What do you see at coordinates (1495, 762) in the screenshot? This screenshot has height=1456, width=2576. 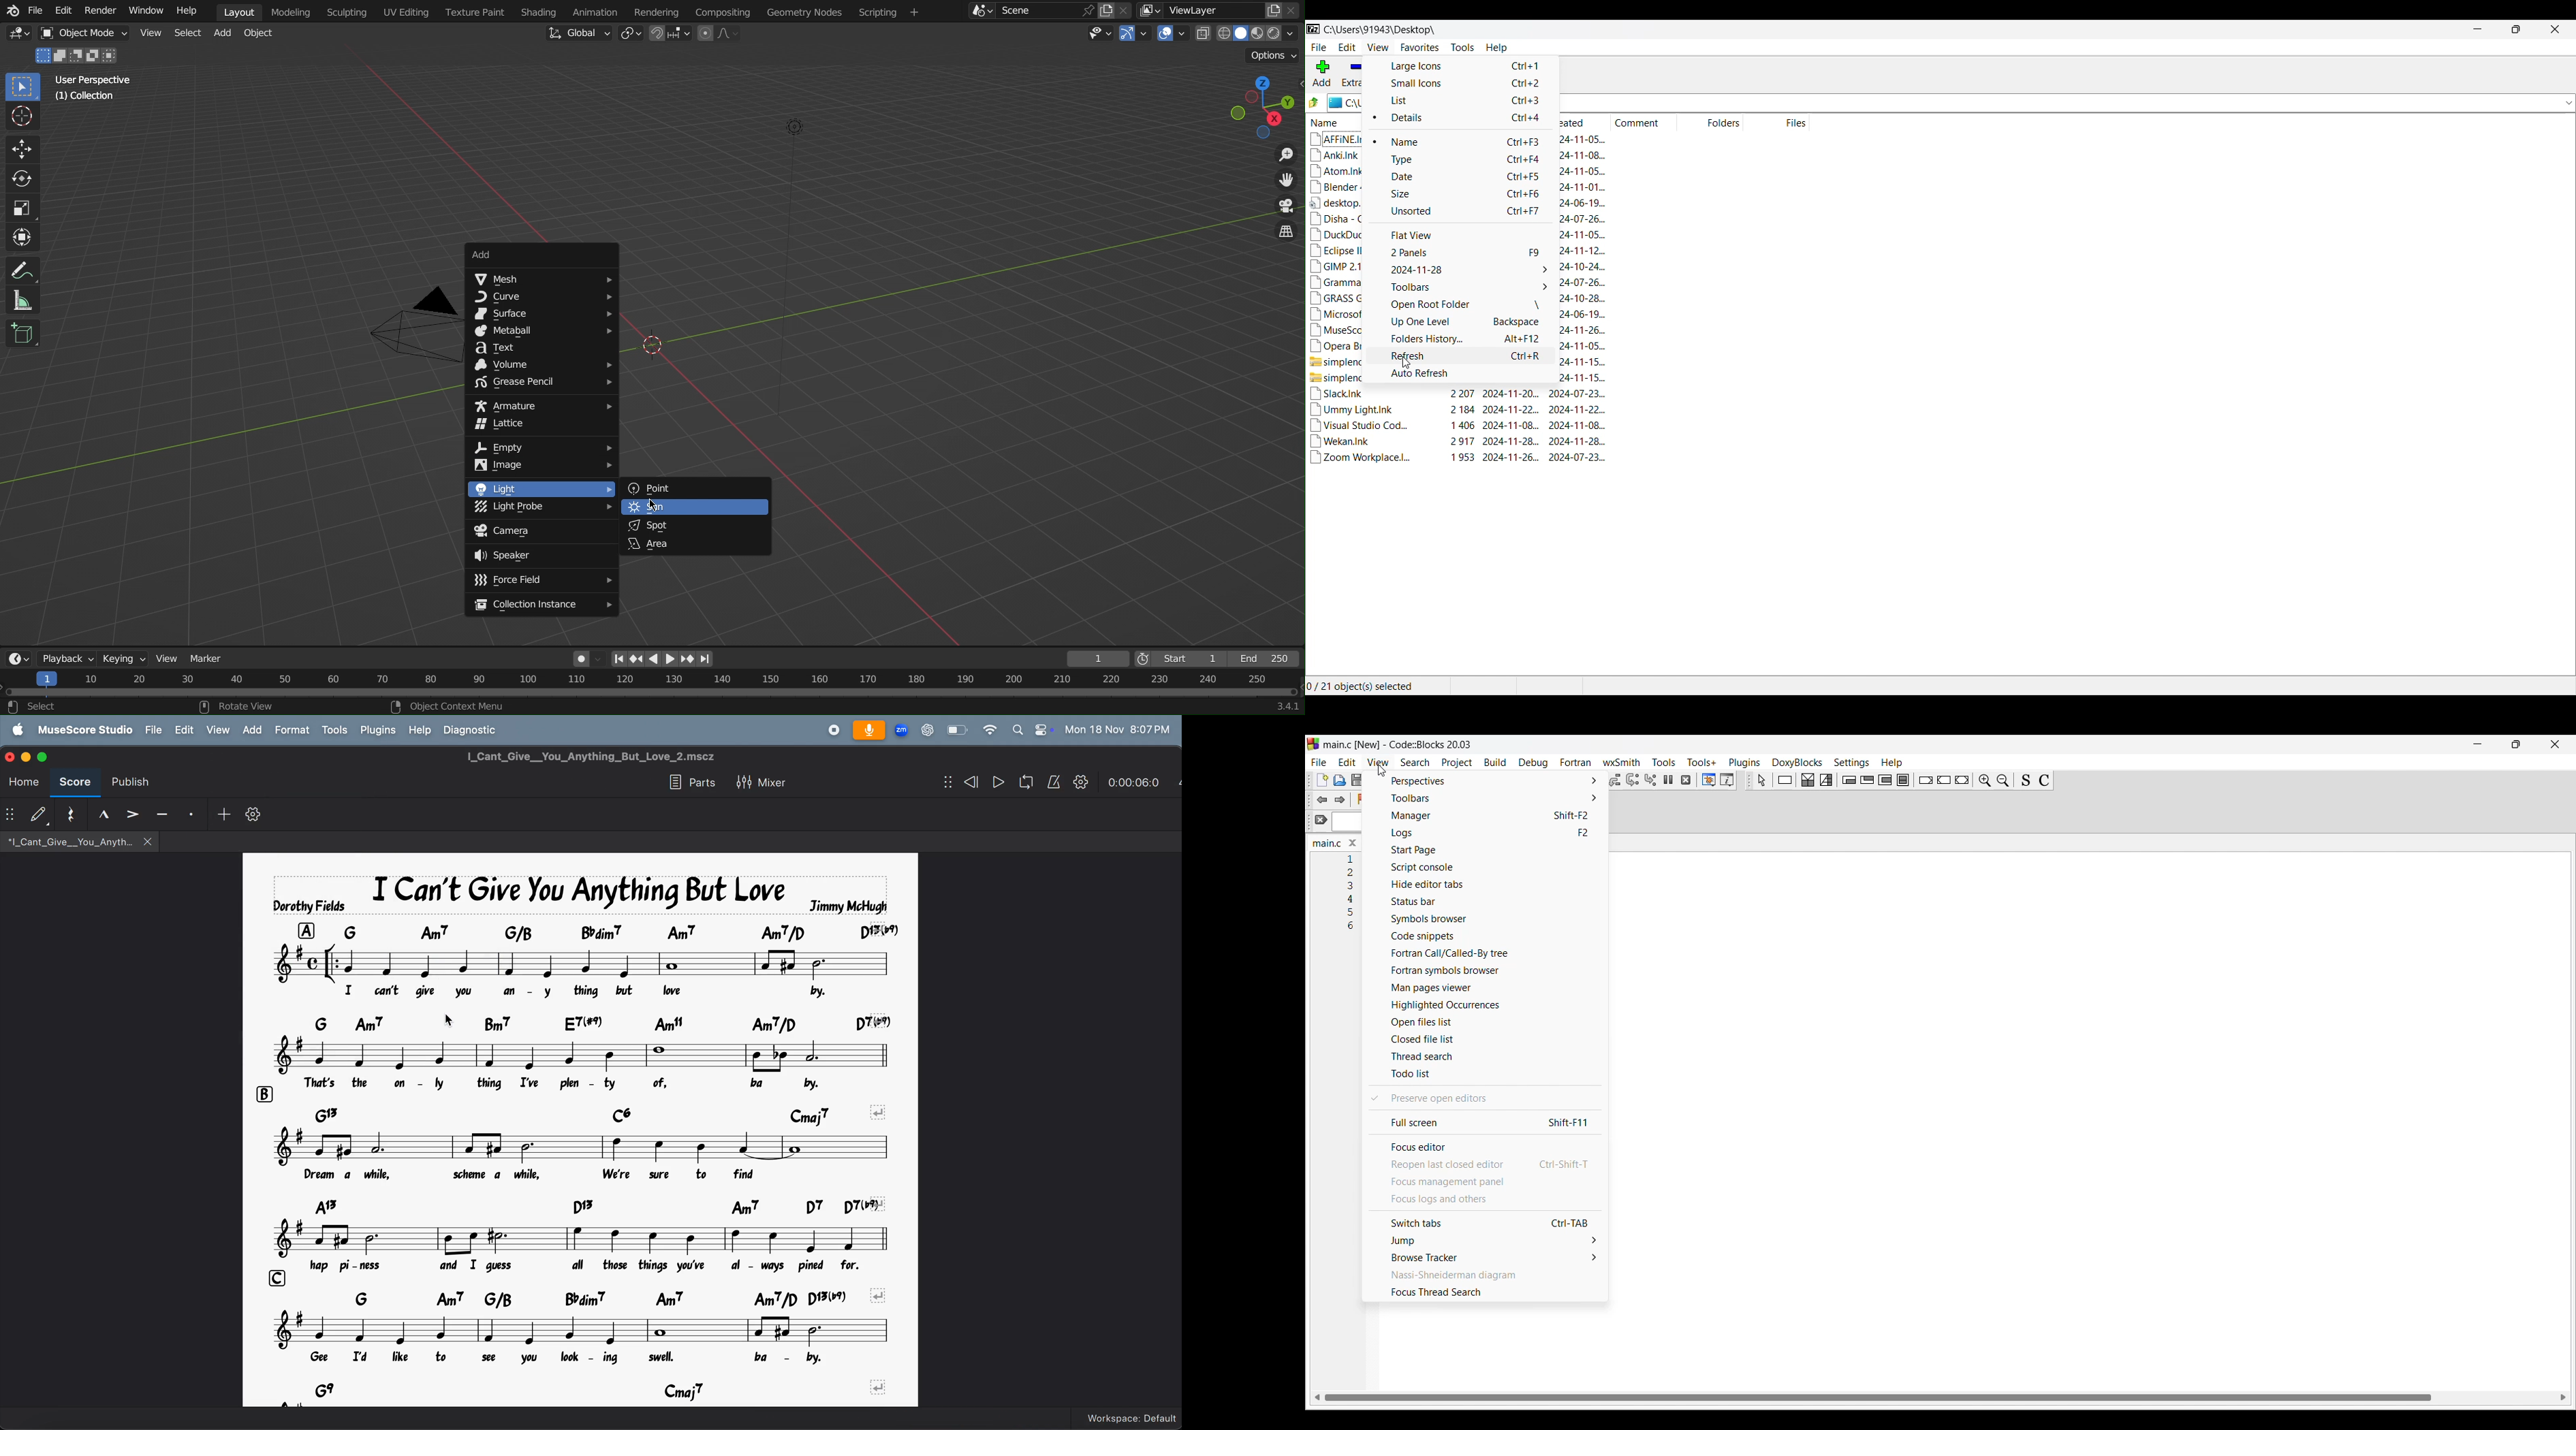 I see `Build menu` at bounding box center [1495, 762].